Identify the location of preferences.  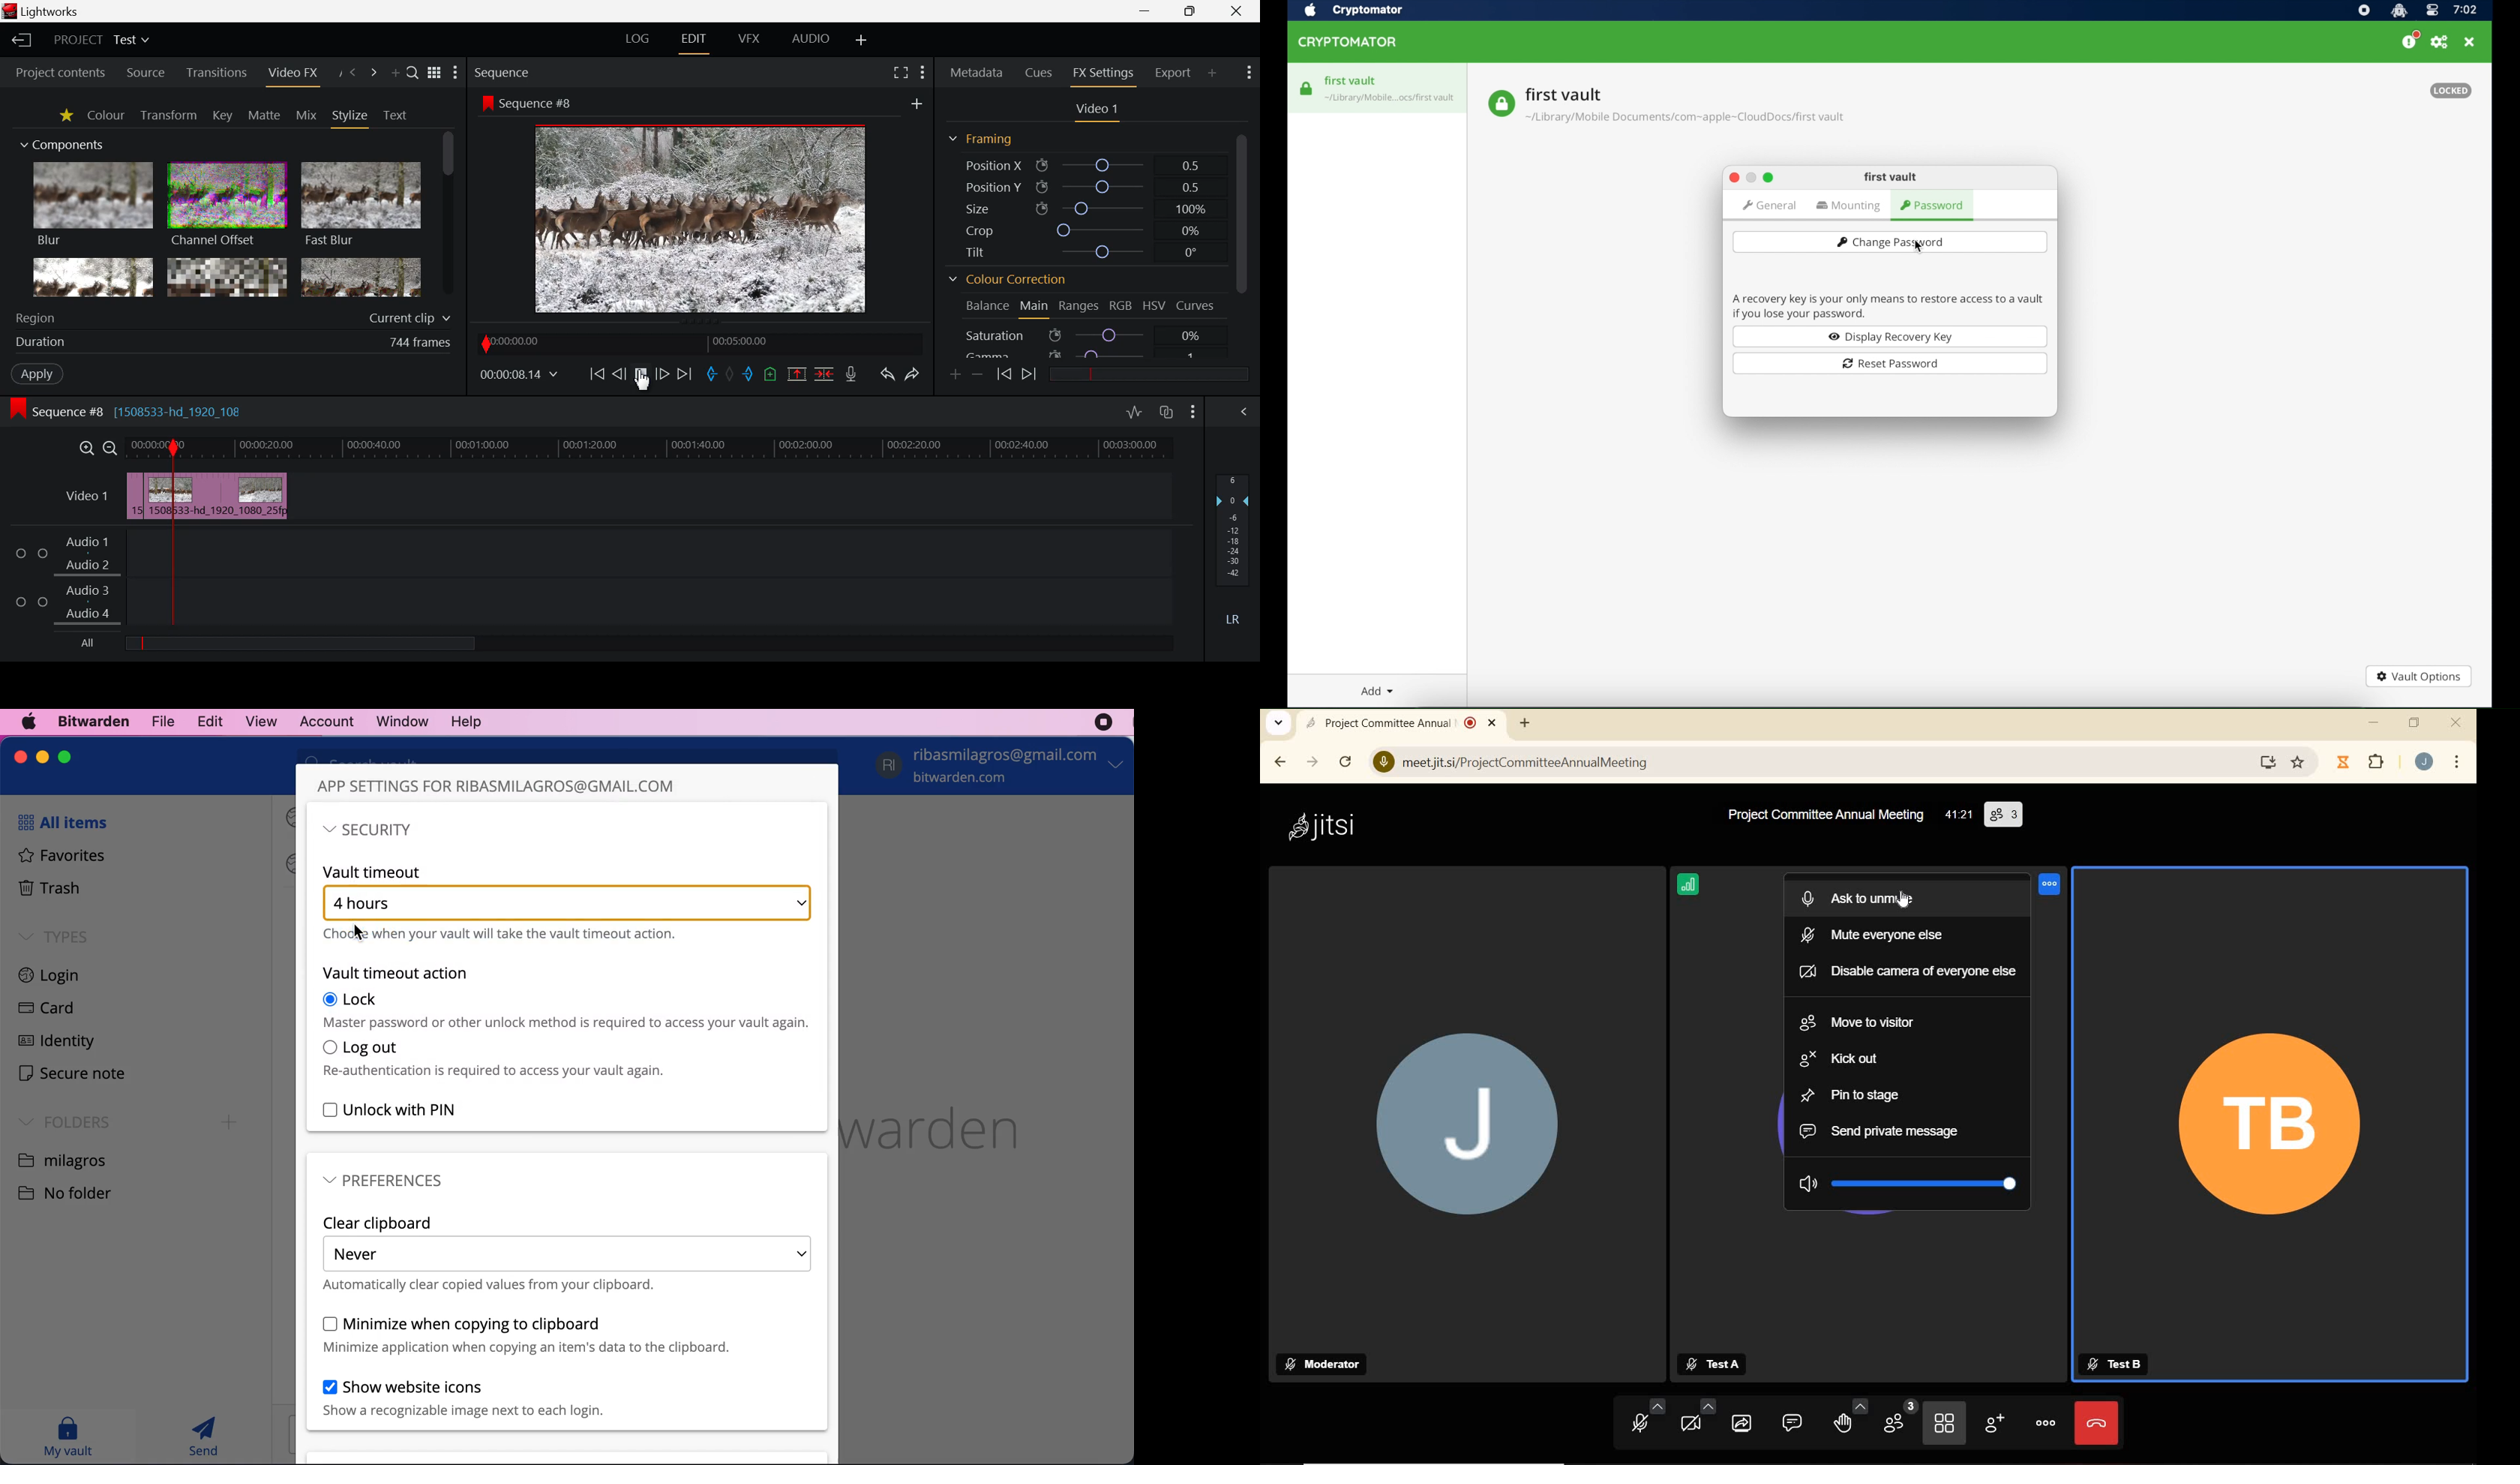
(2439, 43).